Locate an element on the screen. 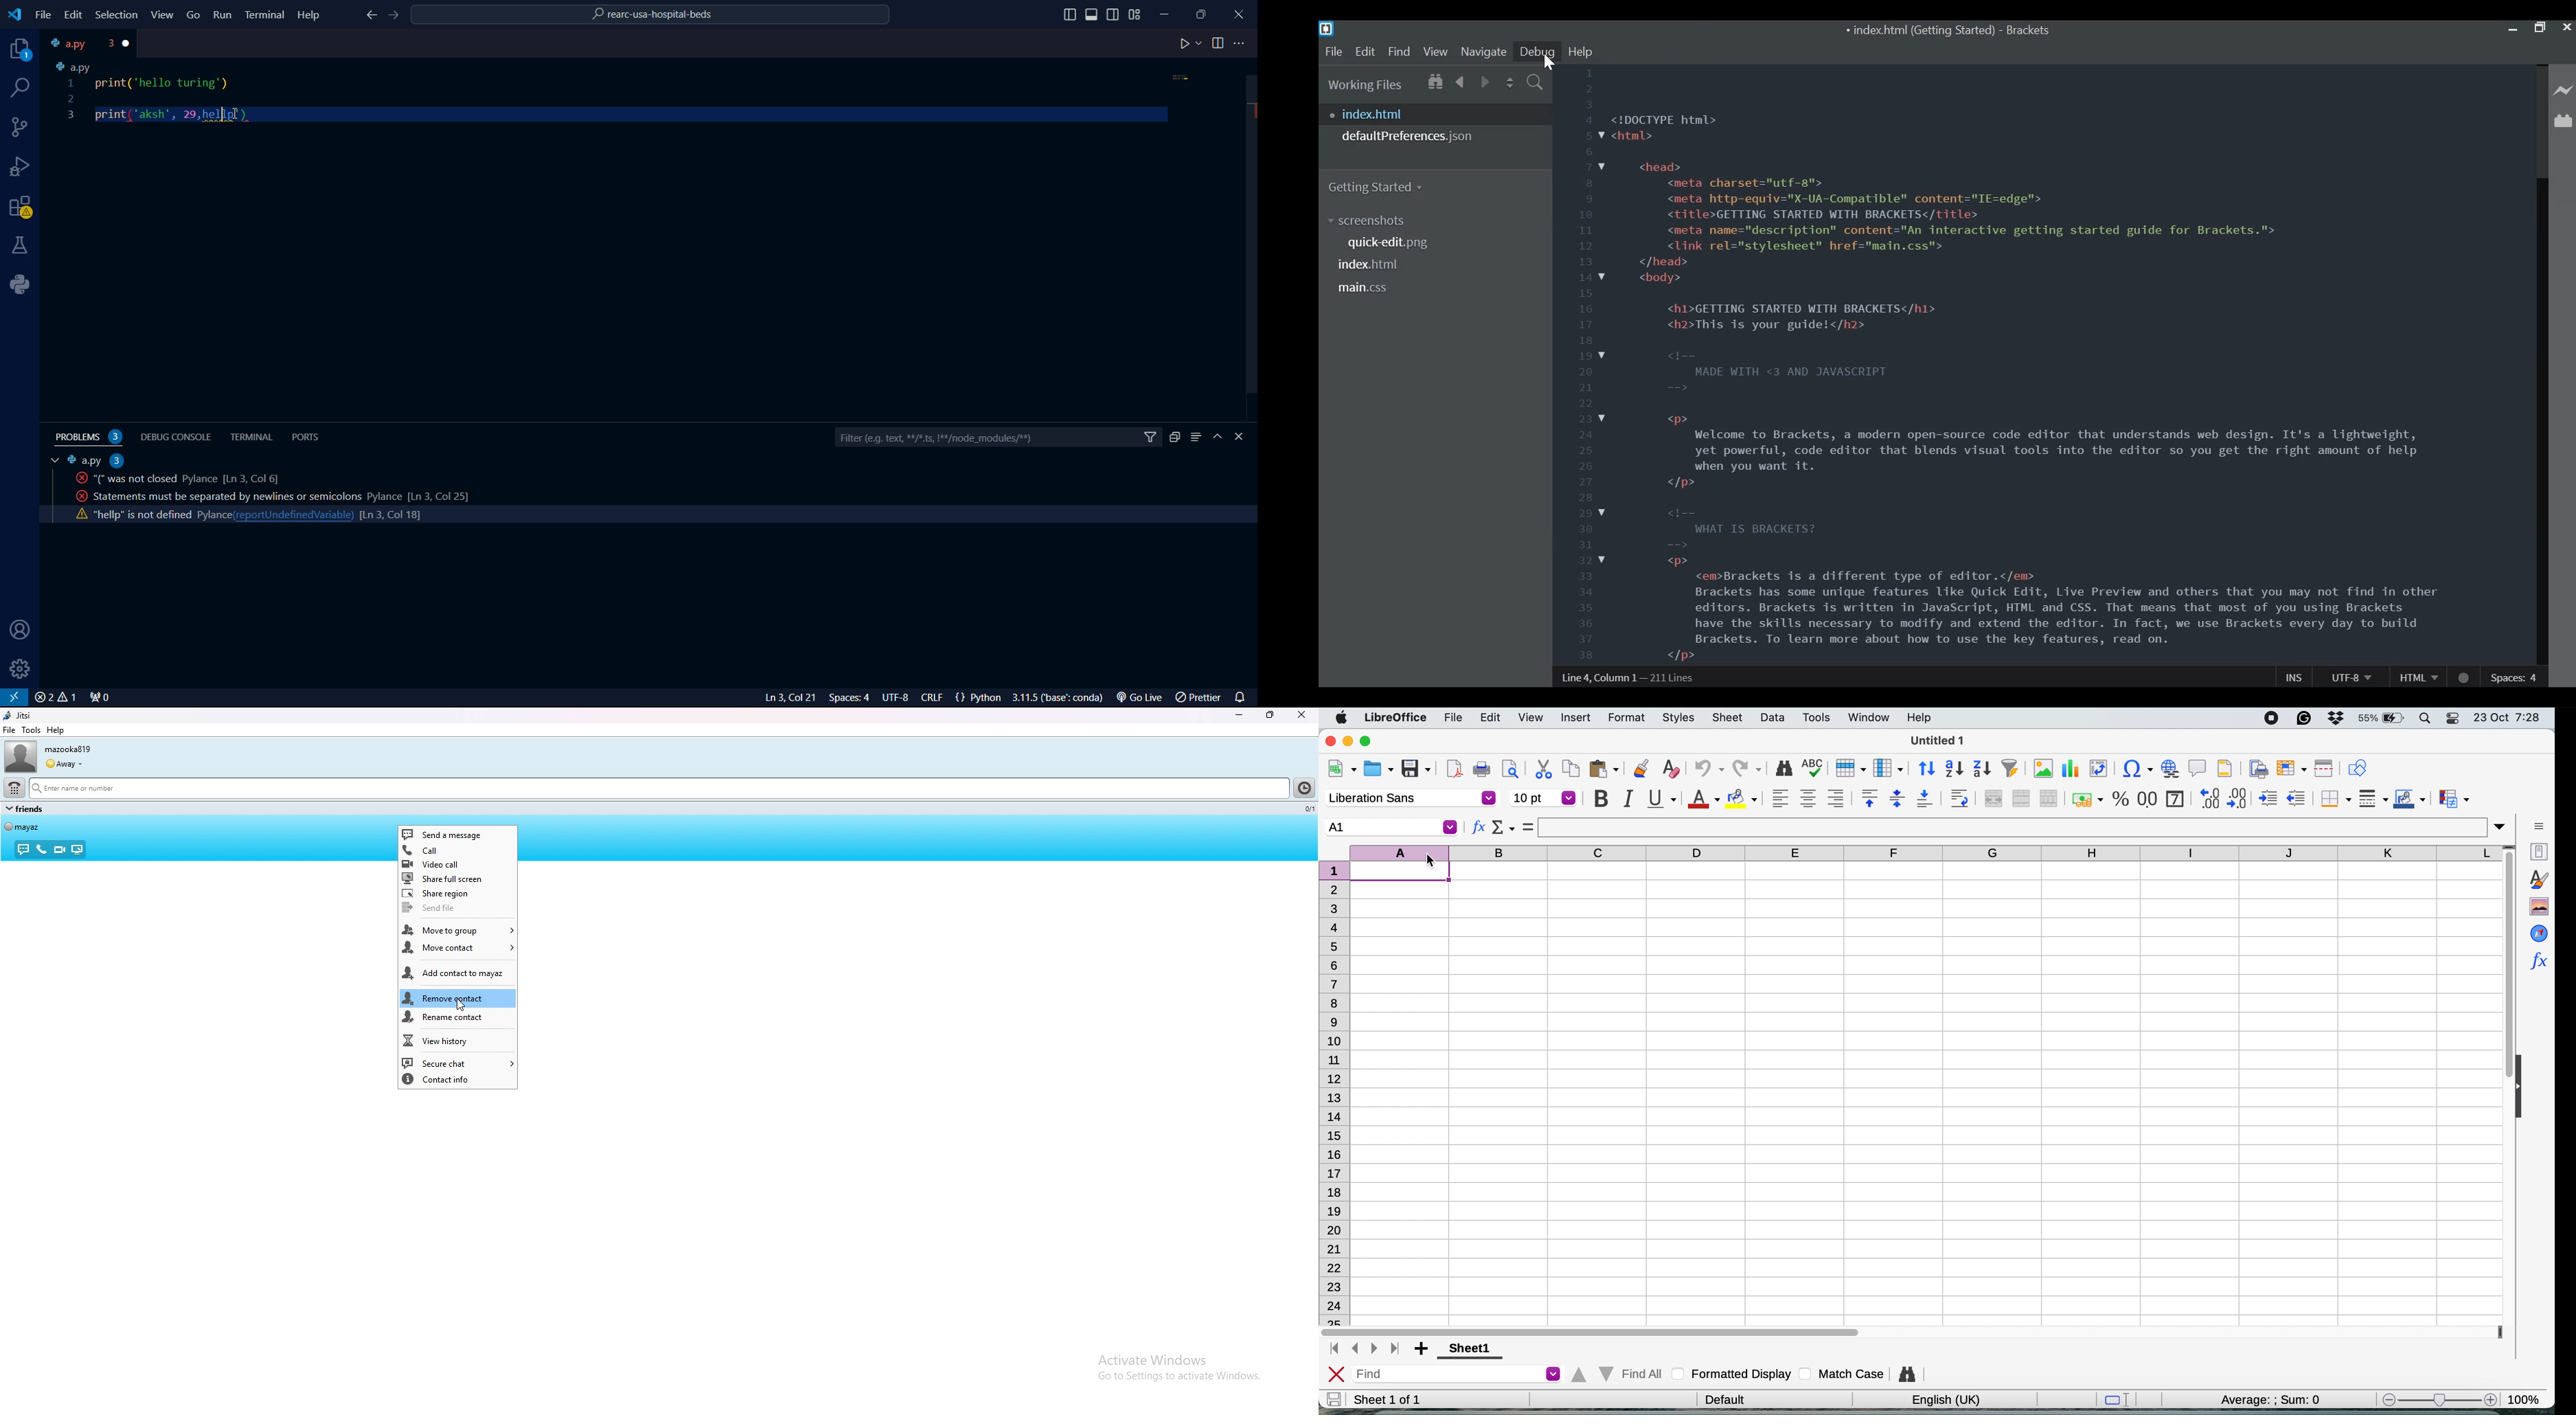 The image size is (2576, 1428). select function is located at coordinates (1502, 828).